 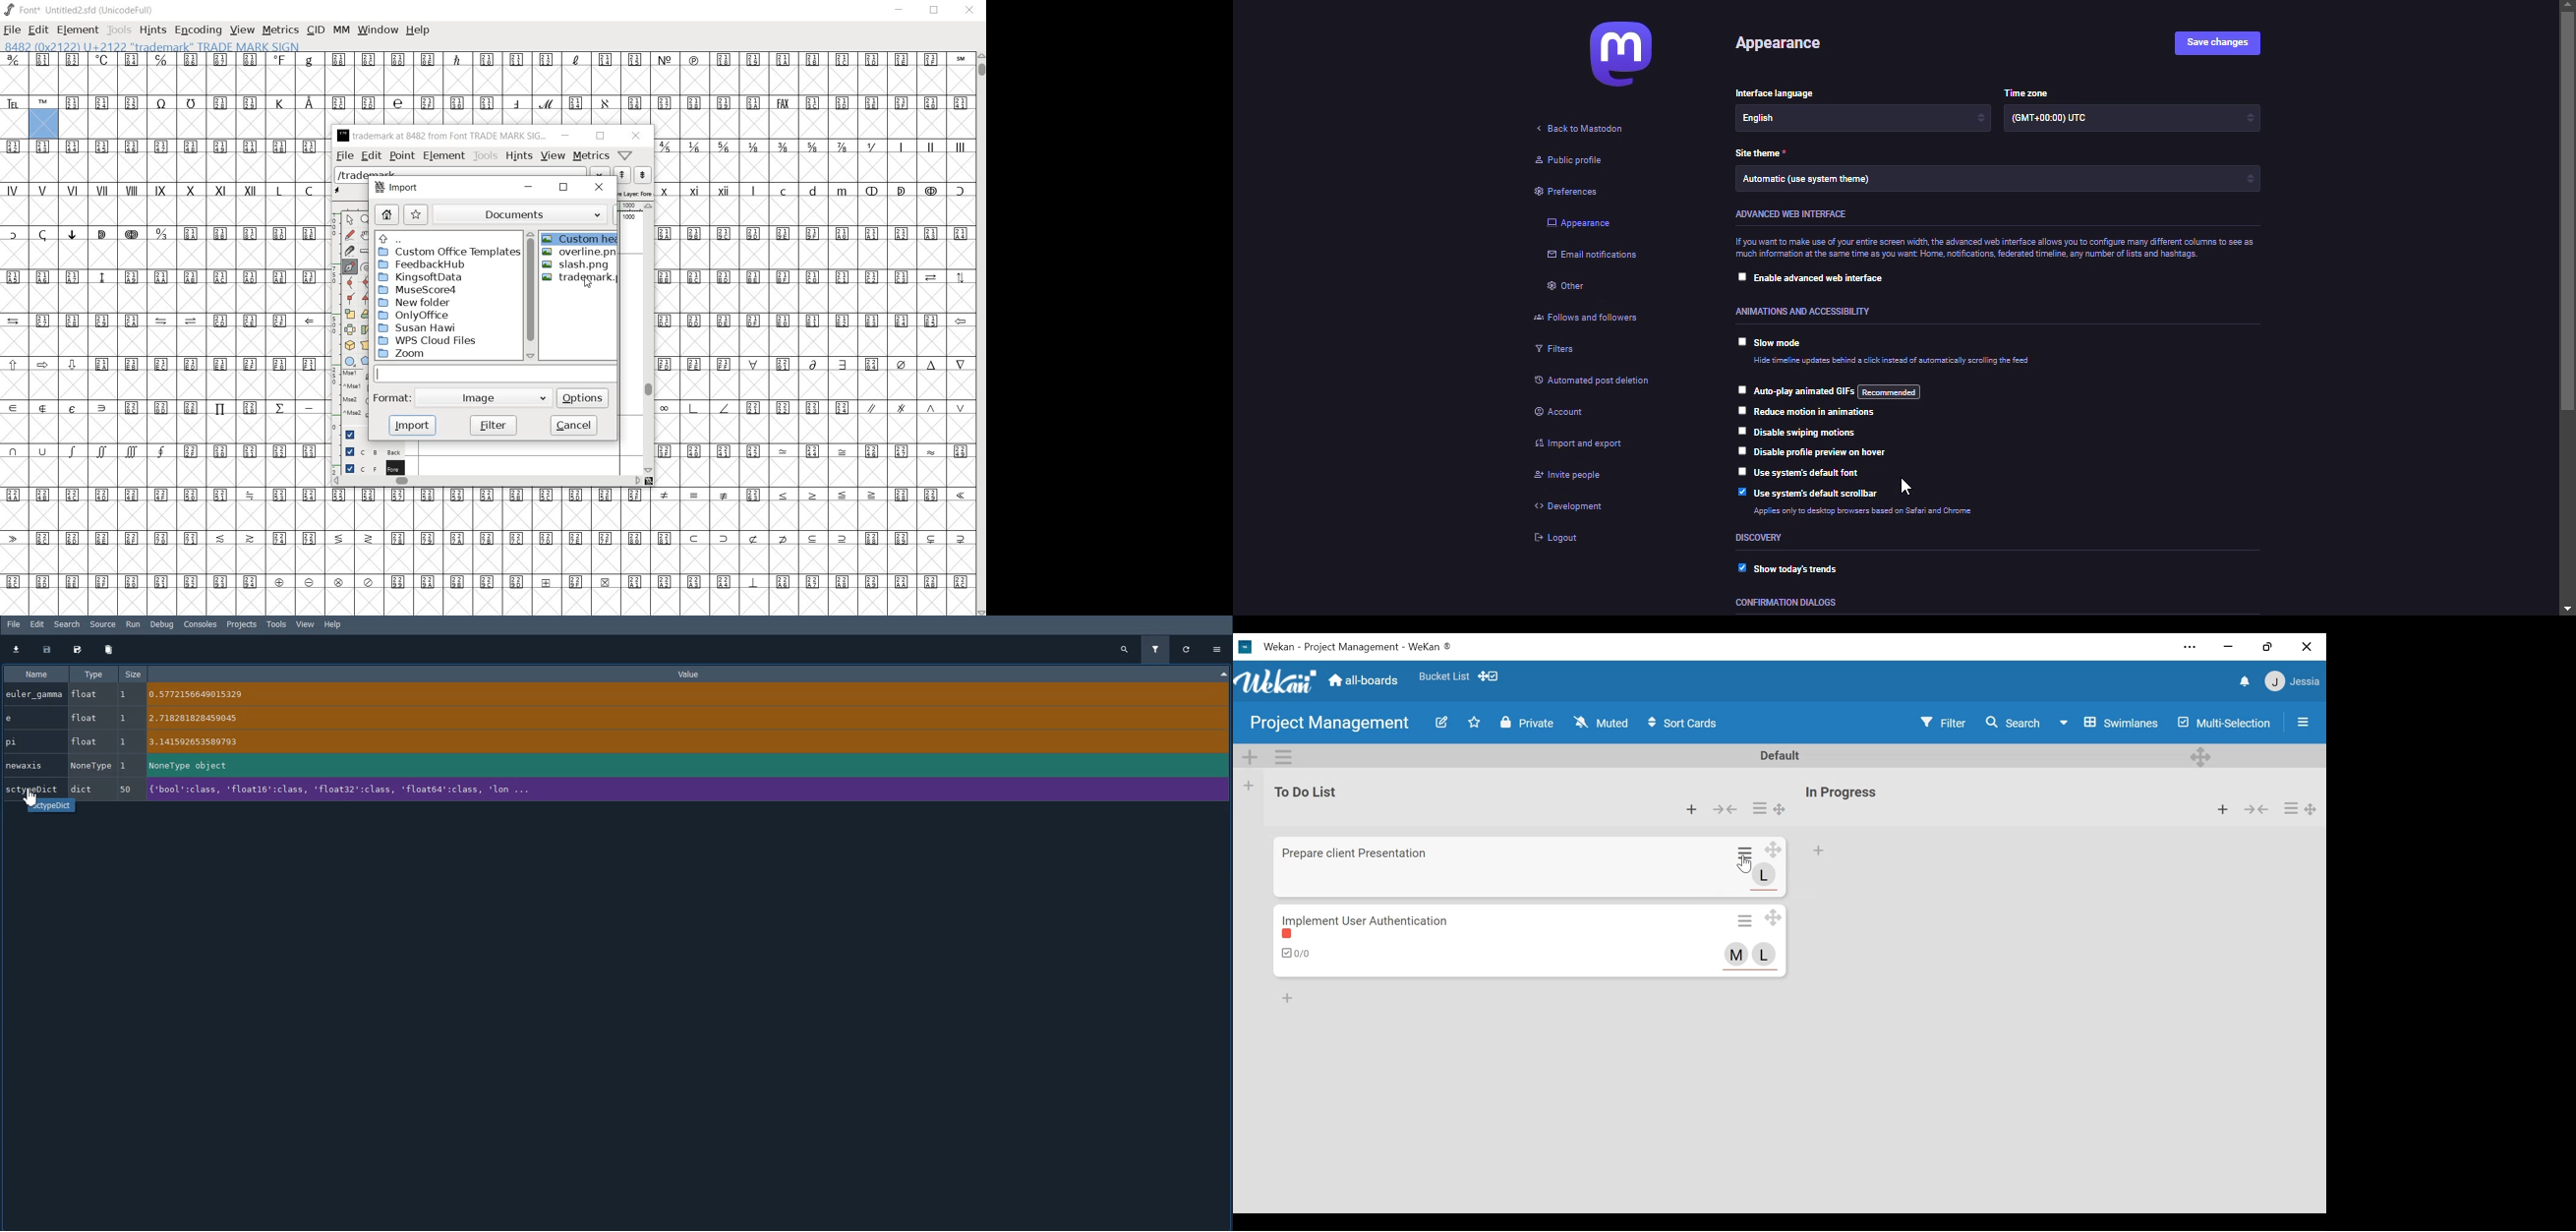 I want to click on advanced web interface, so click(x=1799, y=214).